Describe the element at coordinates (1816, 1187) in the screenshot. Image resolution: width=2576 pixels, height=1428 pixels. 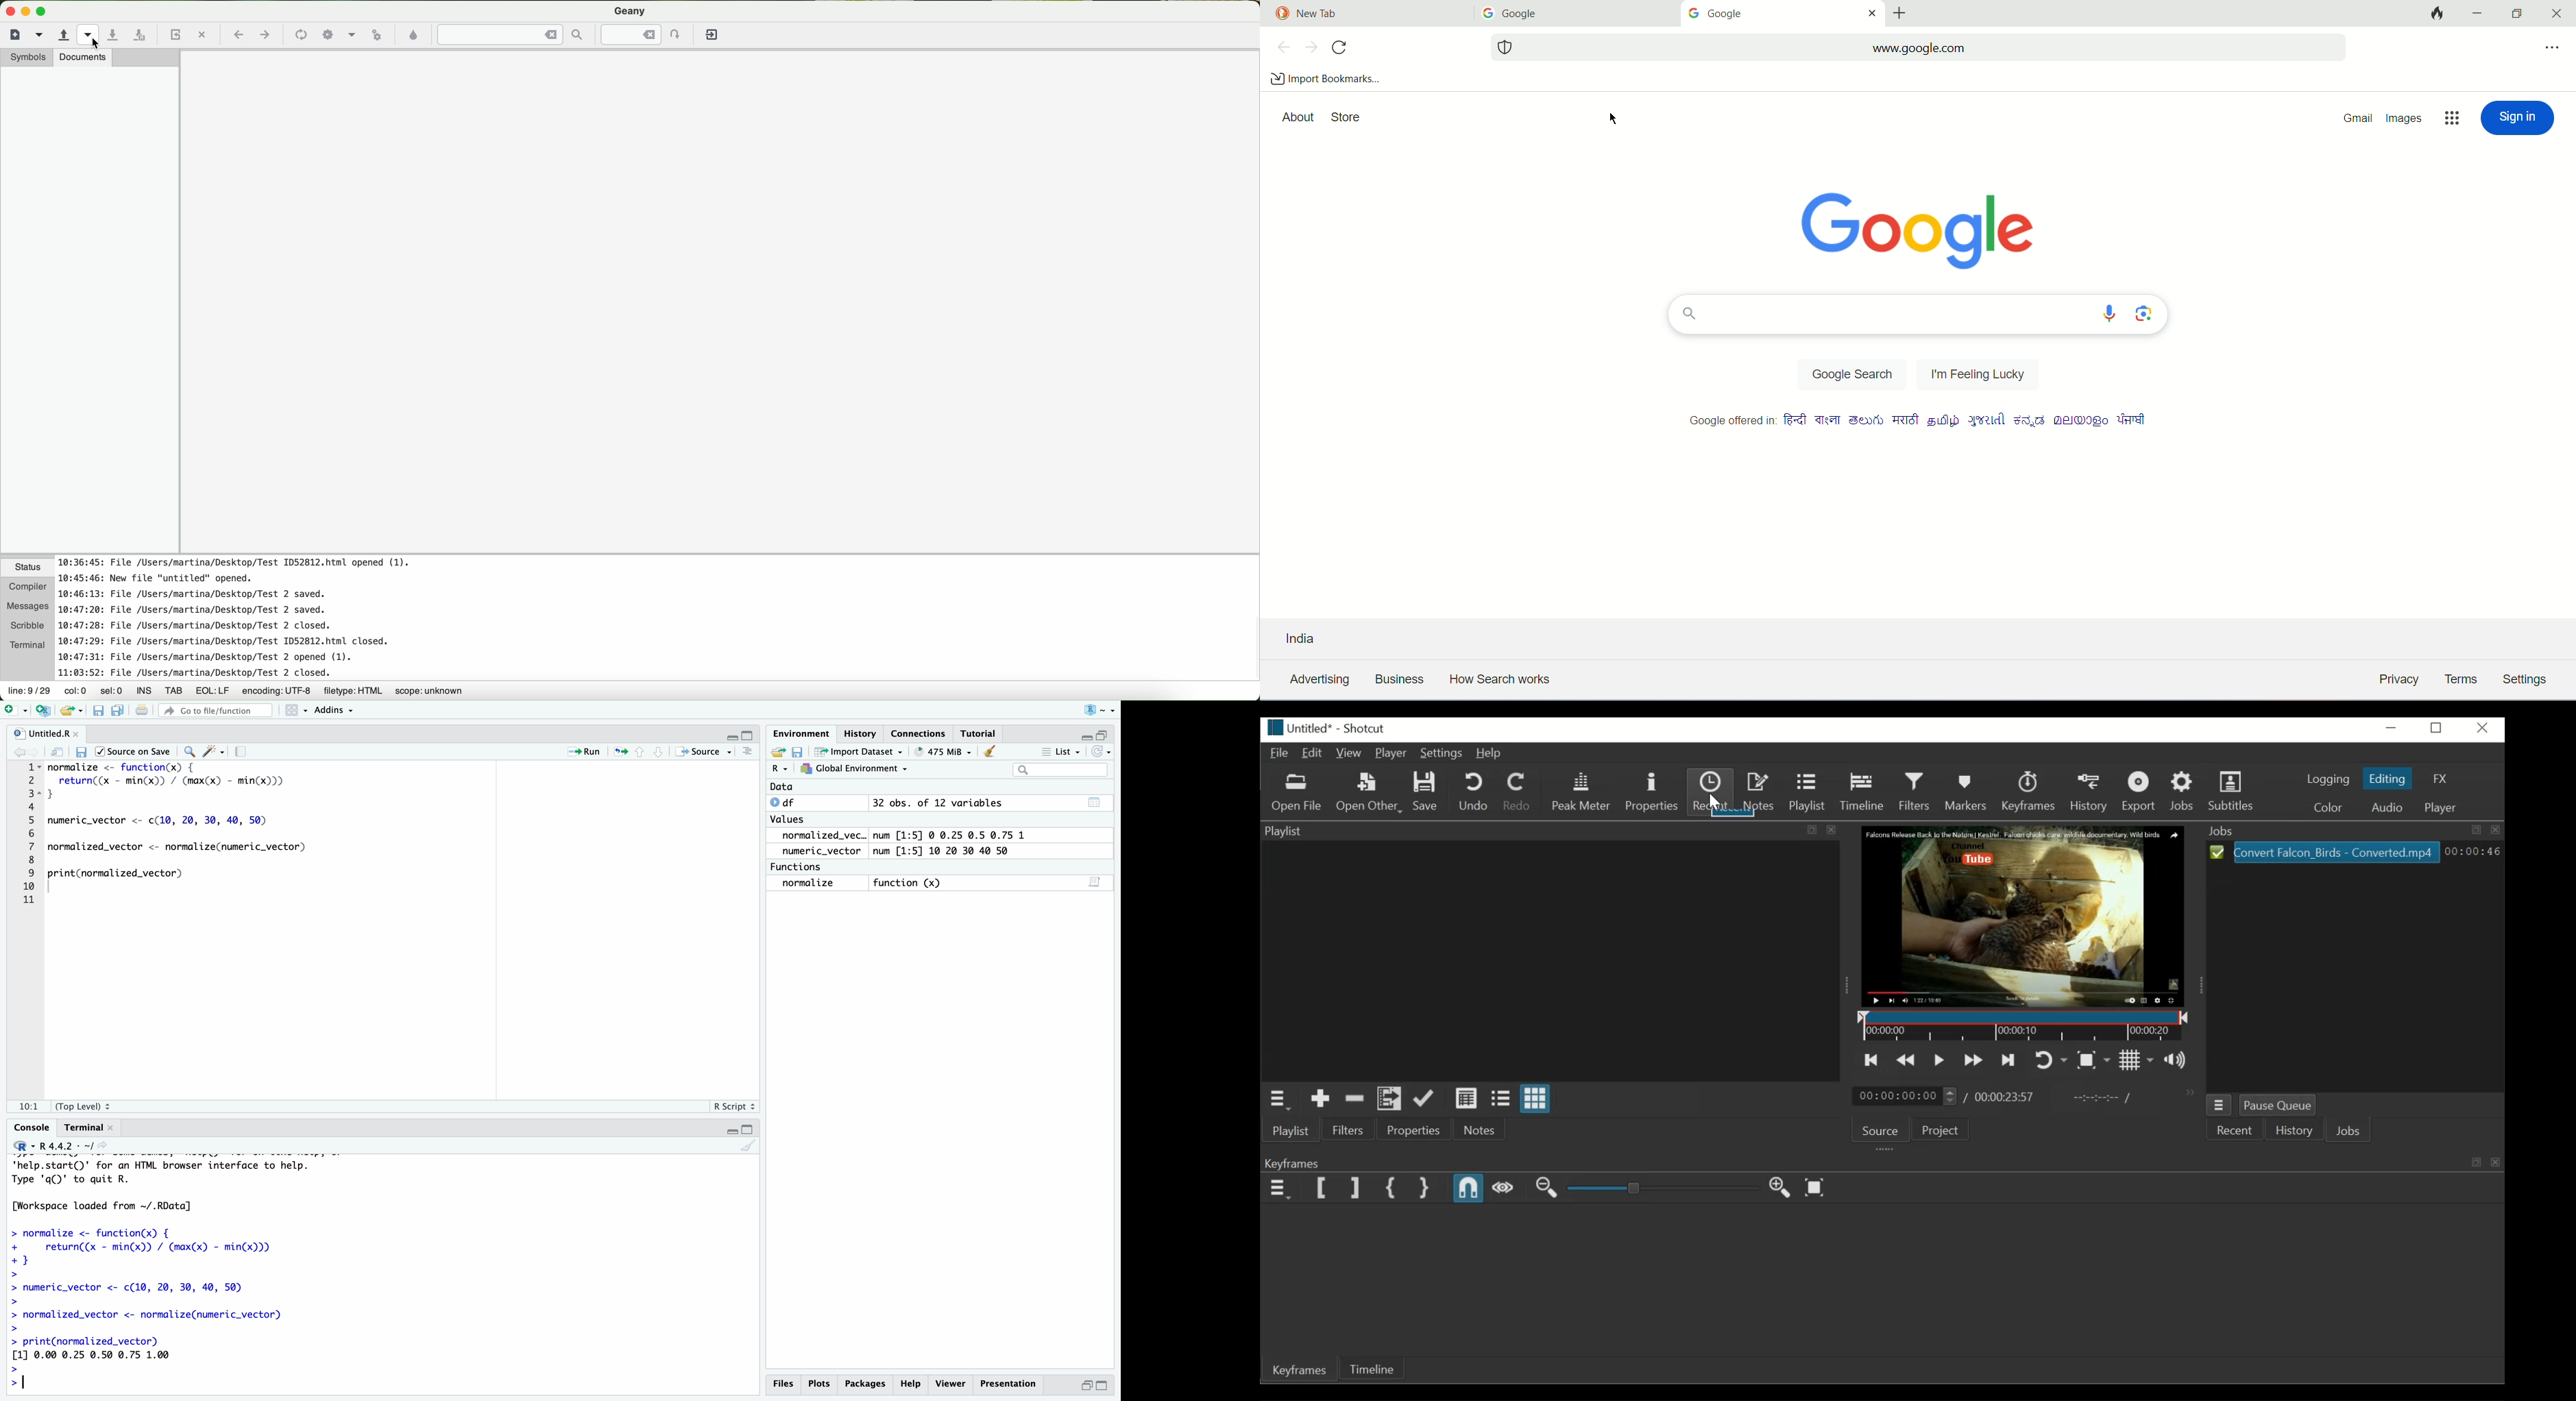
I see `Zoom timeline to fit` at that location.